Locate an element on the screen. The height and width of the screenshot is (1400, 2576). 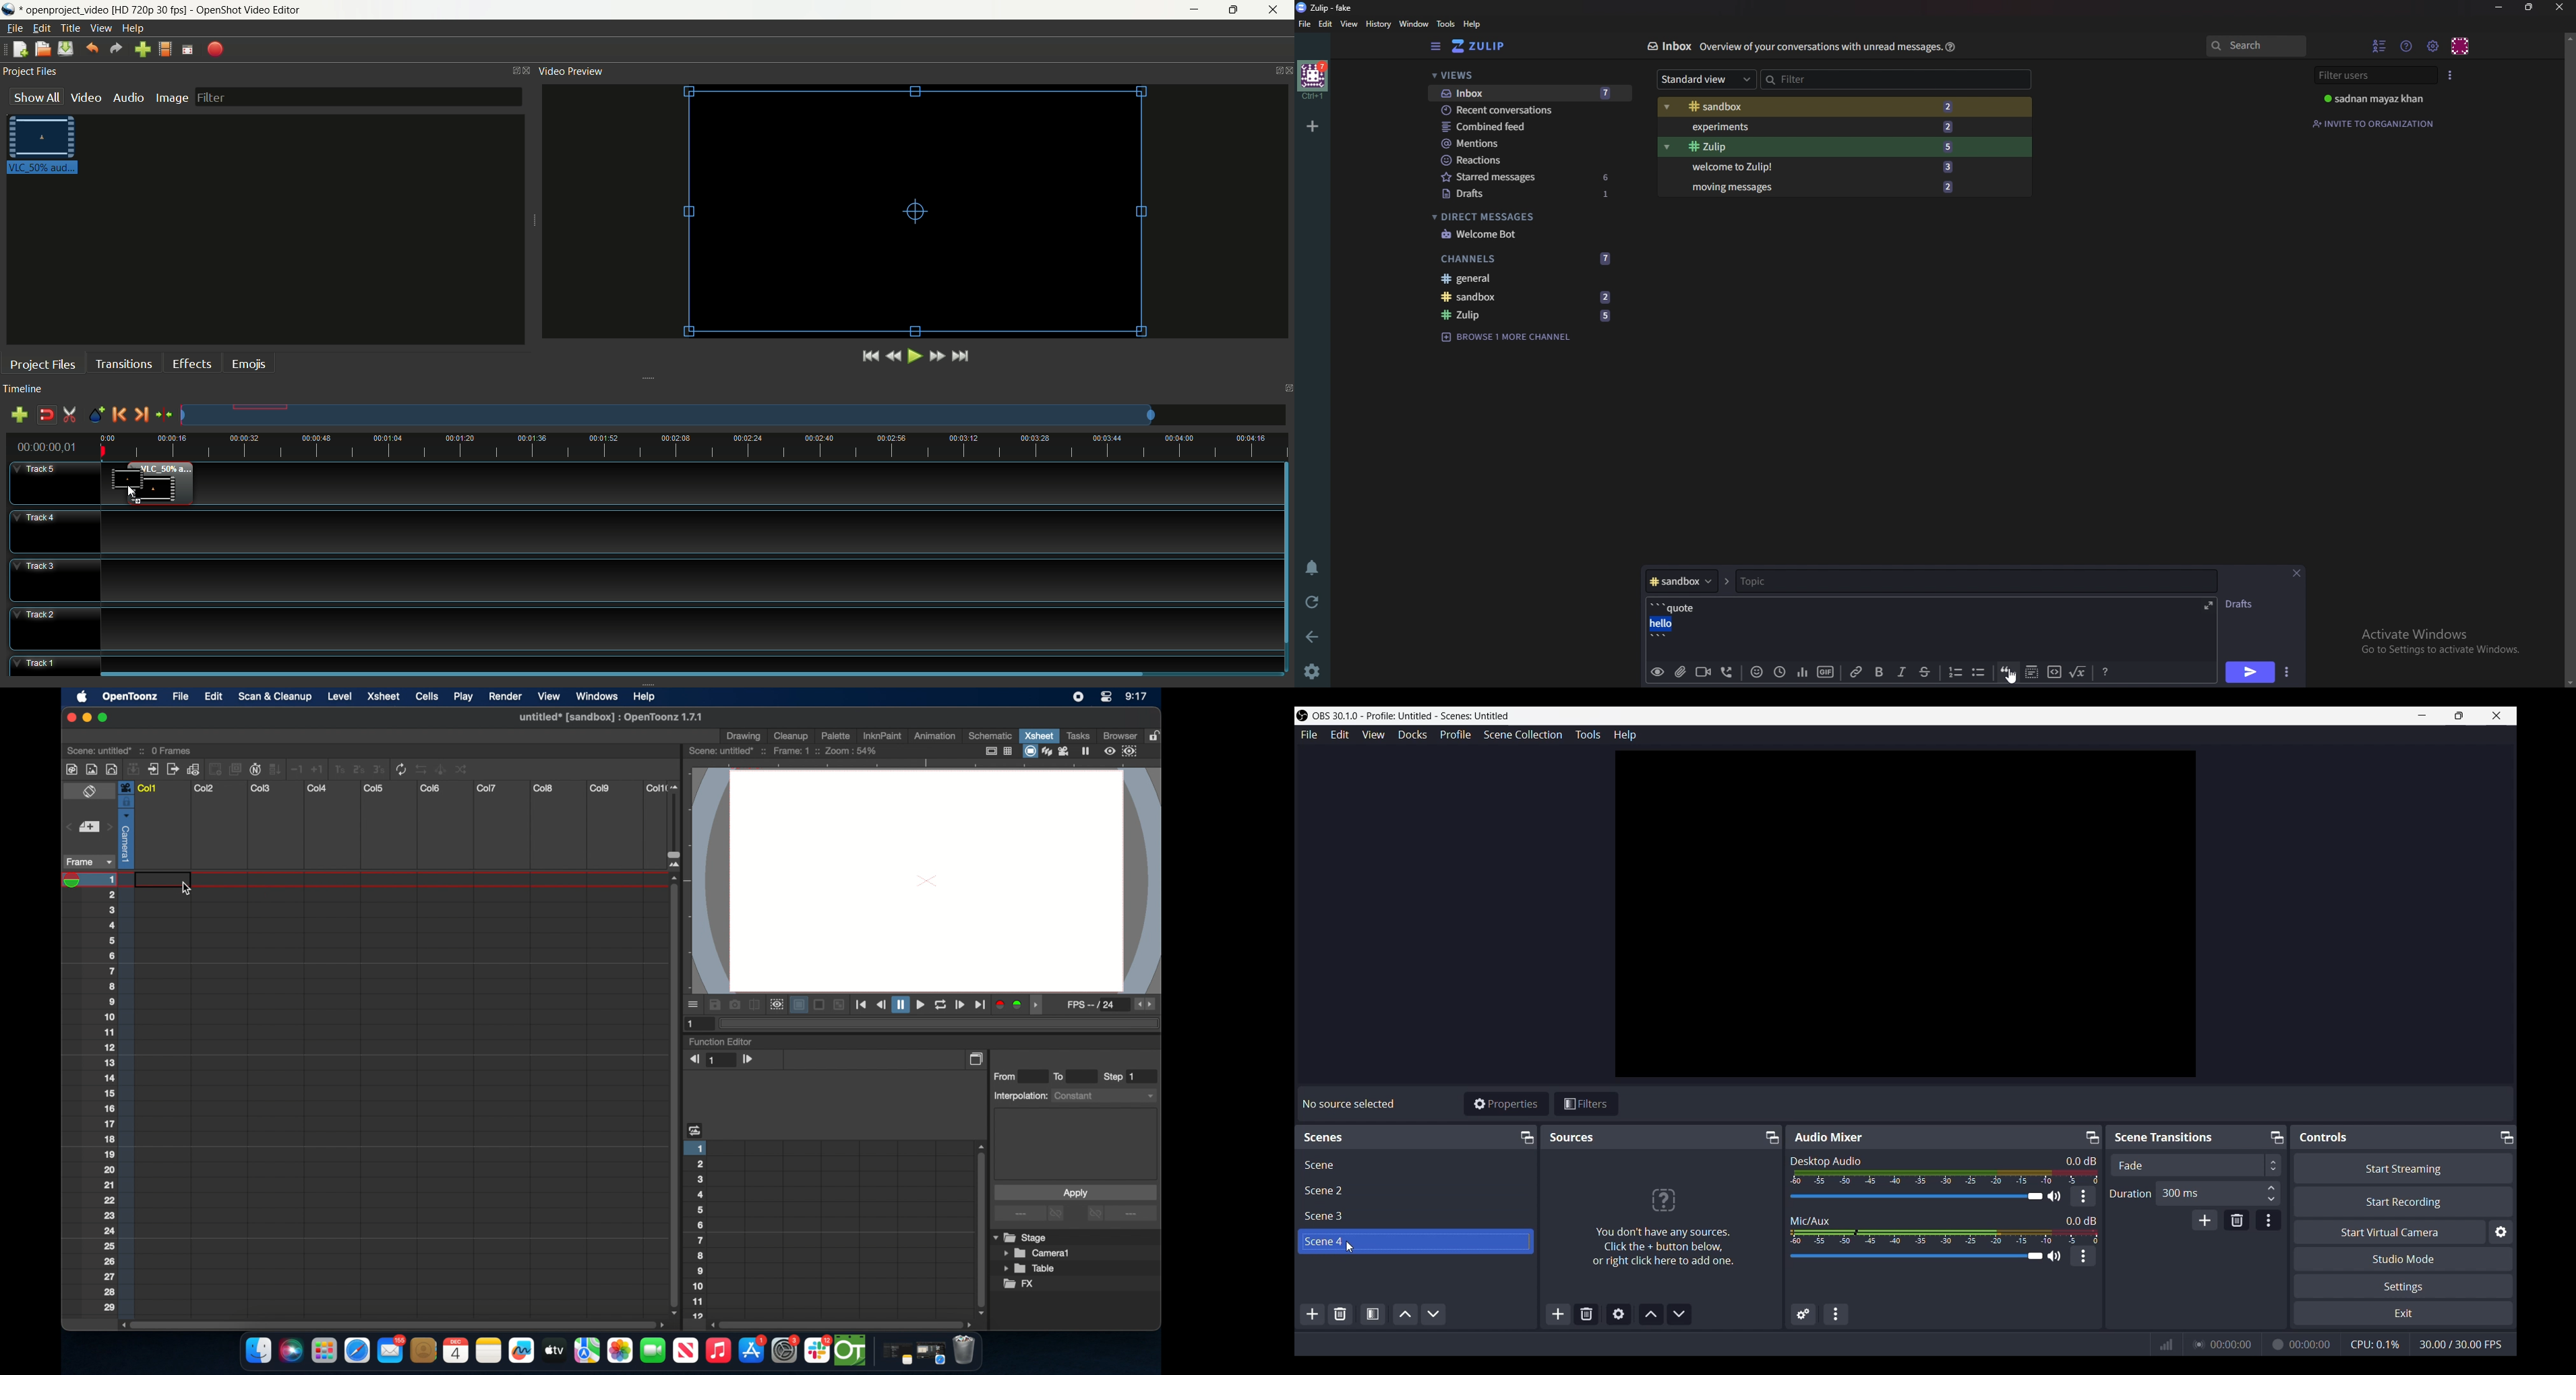
User list style is located at coordinates (2451, 75).